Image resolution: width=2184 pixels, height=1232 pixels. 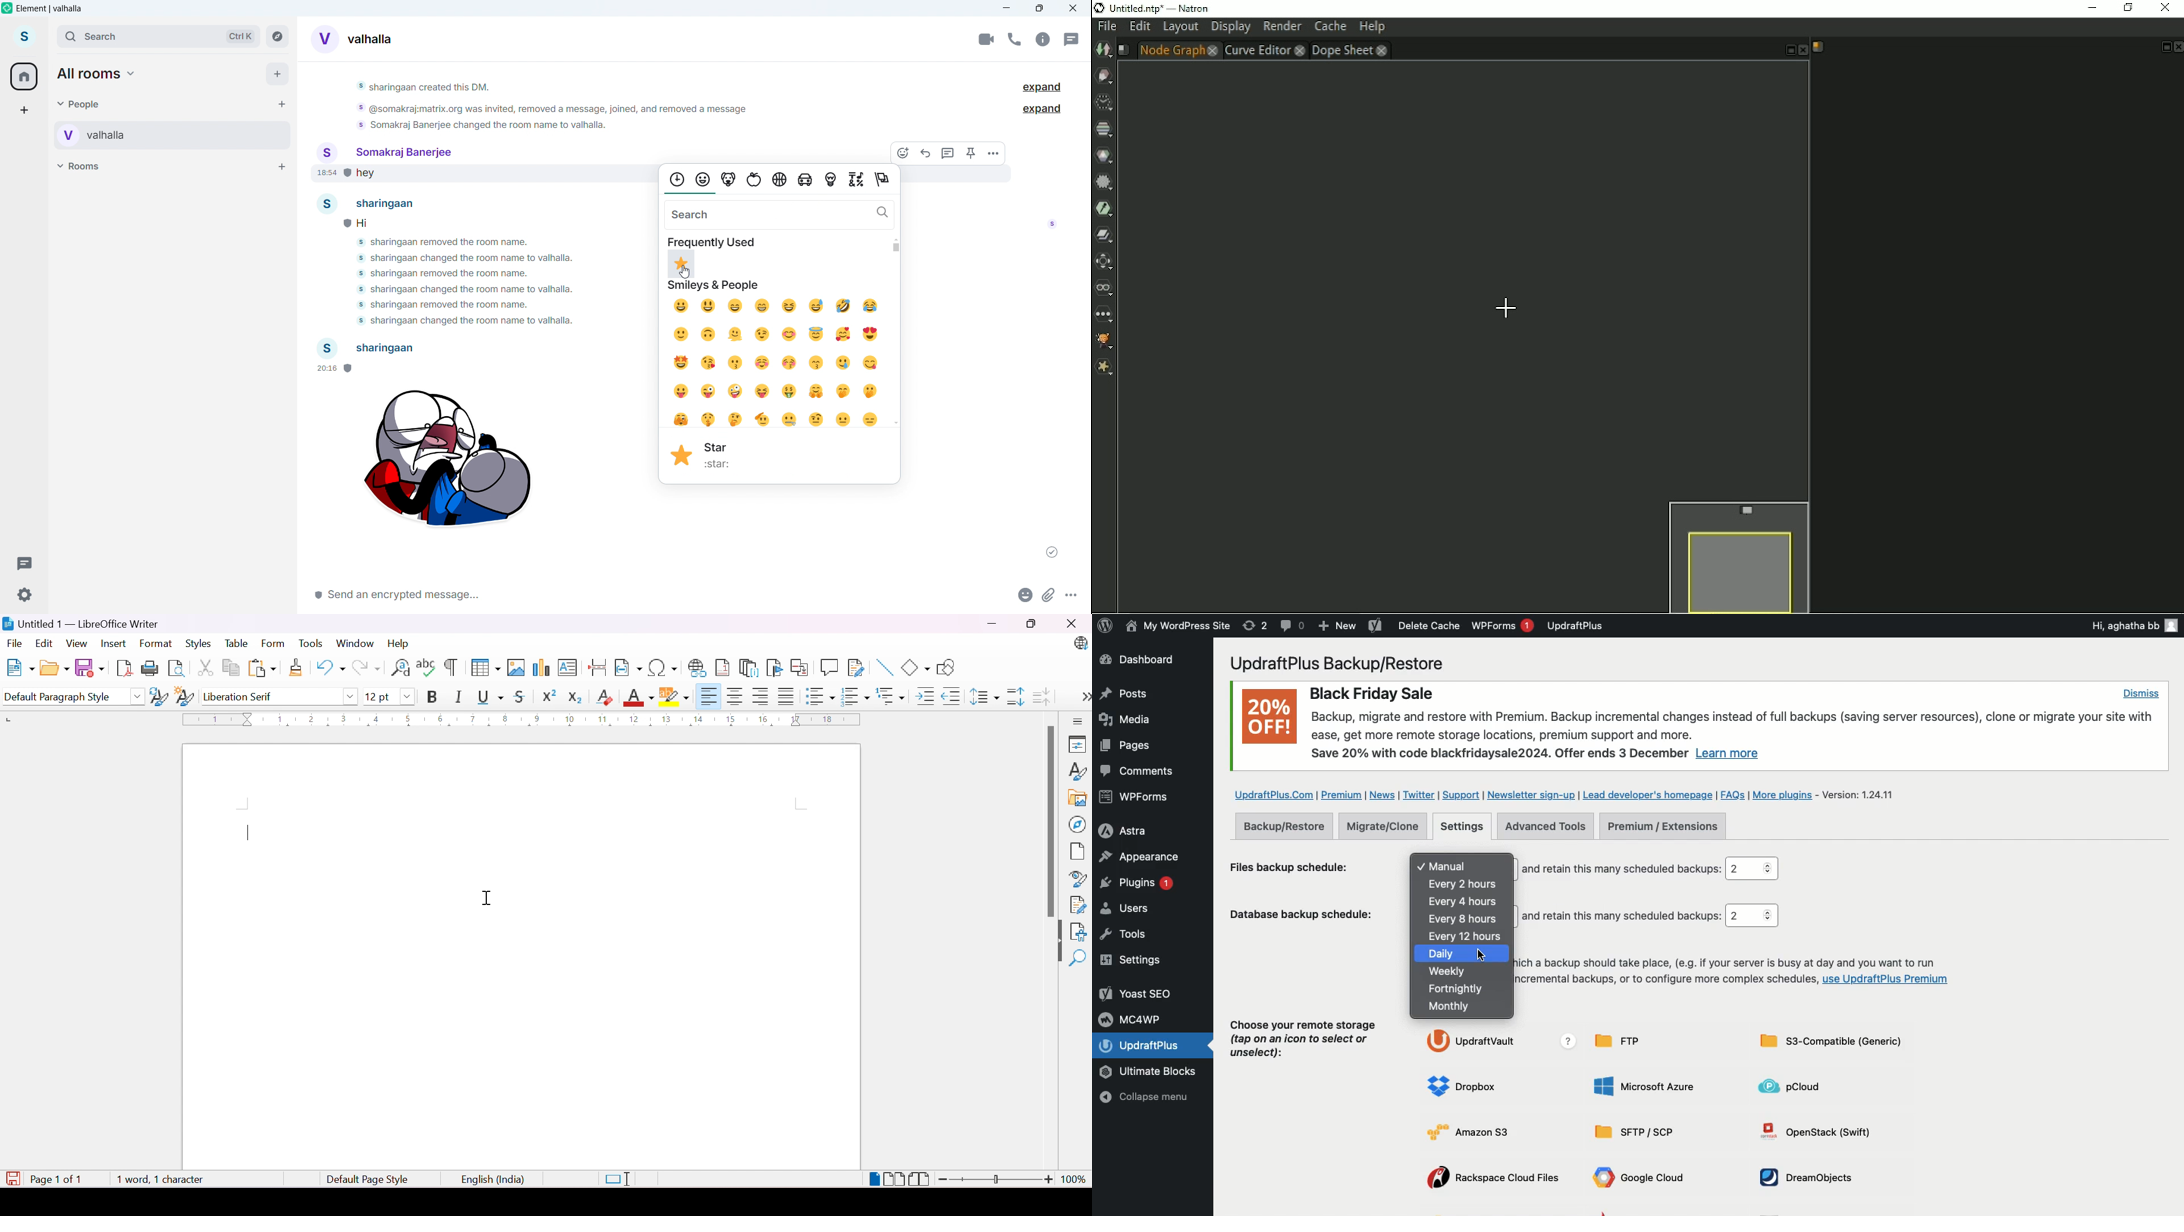 What do you see at coordinates (1138, 993) in the screenshot?
I see `Yoast SEO` at bounding box center [1138, 993].